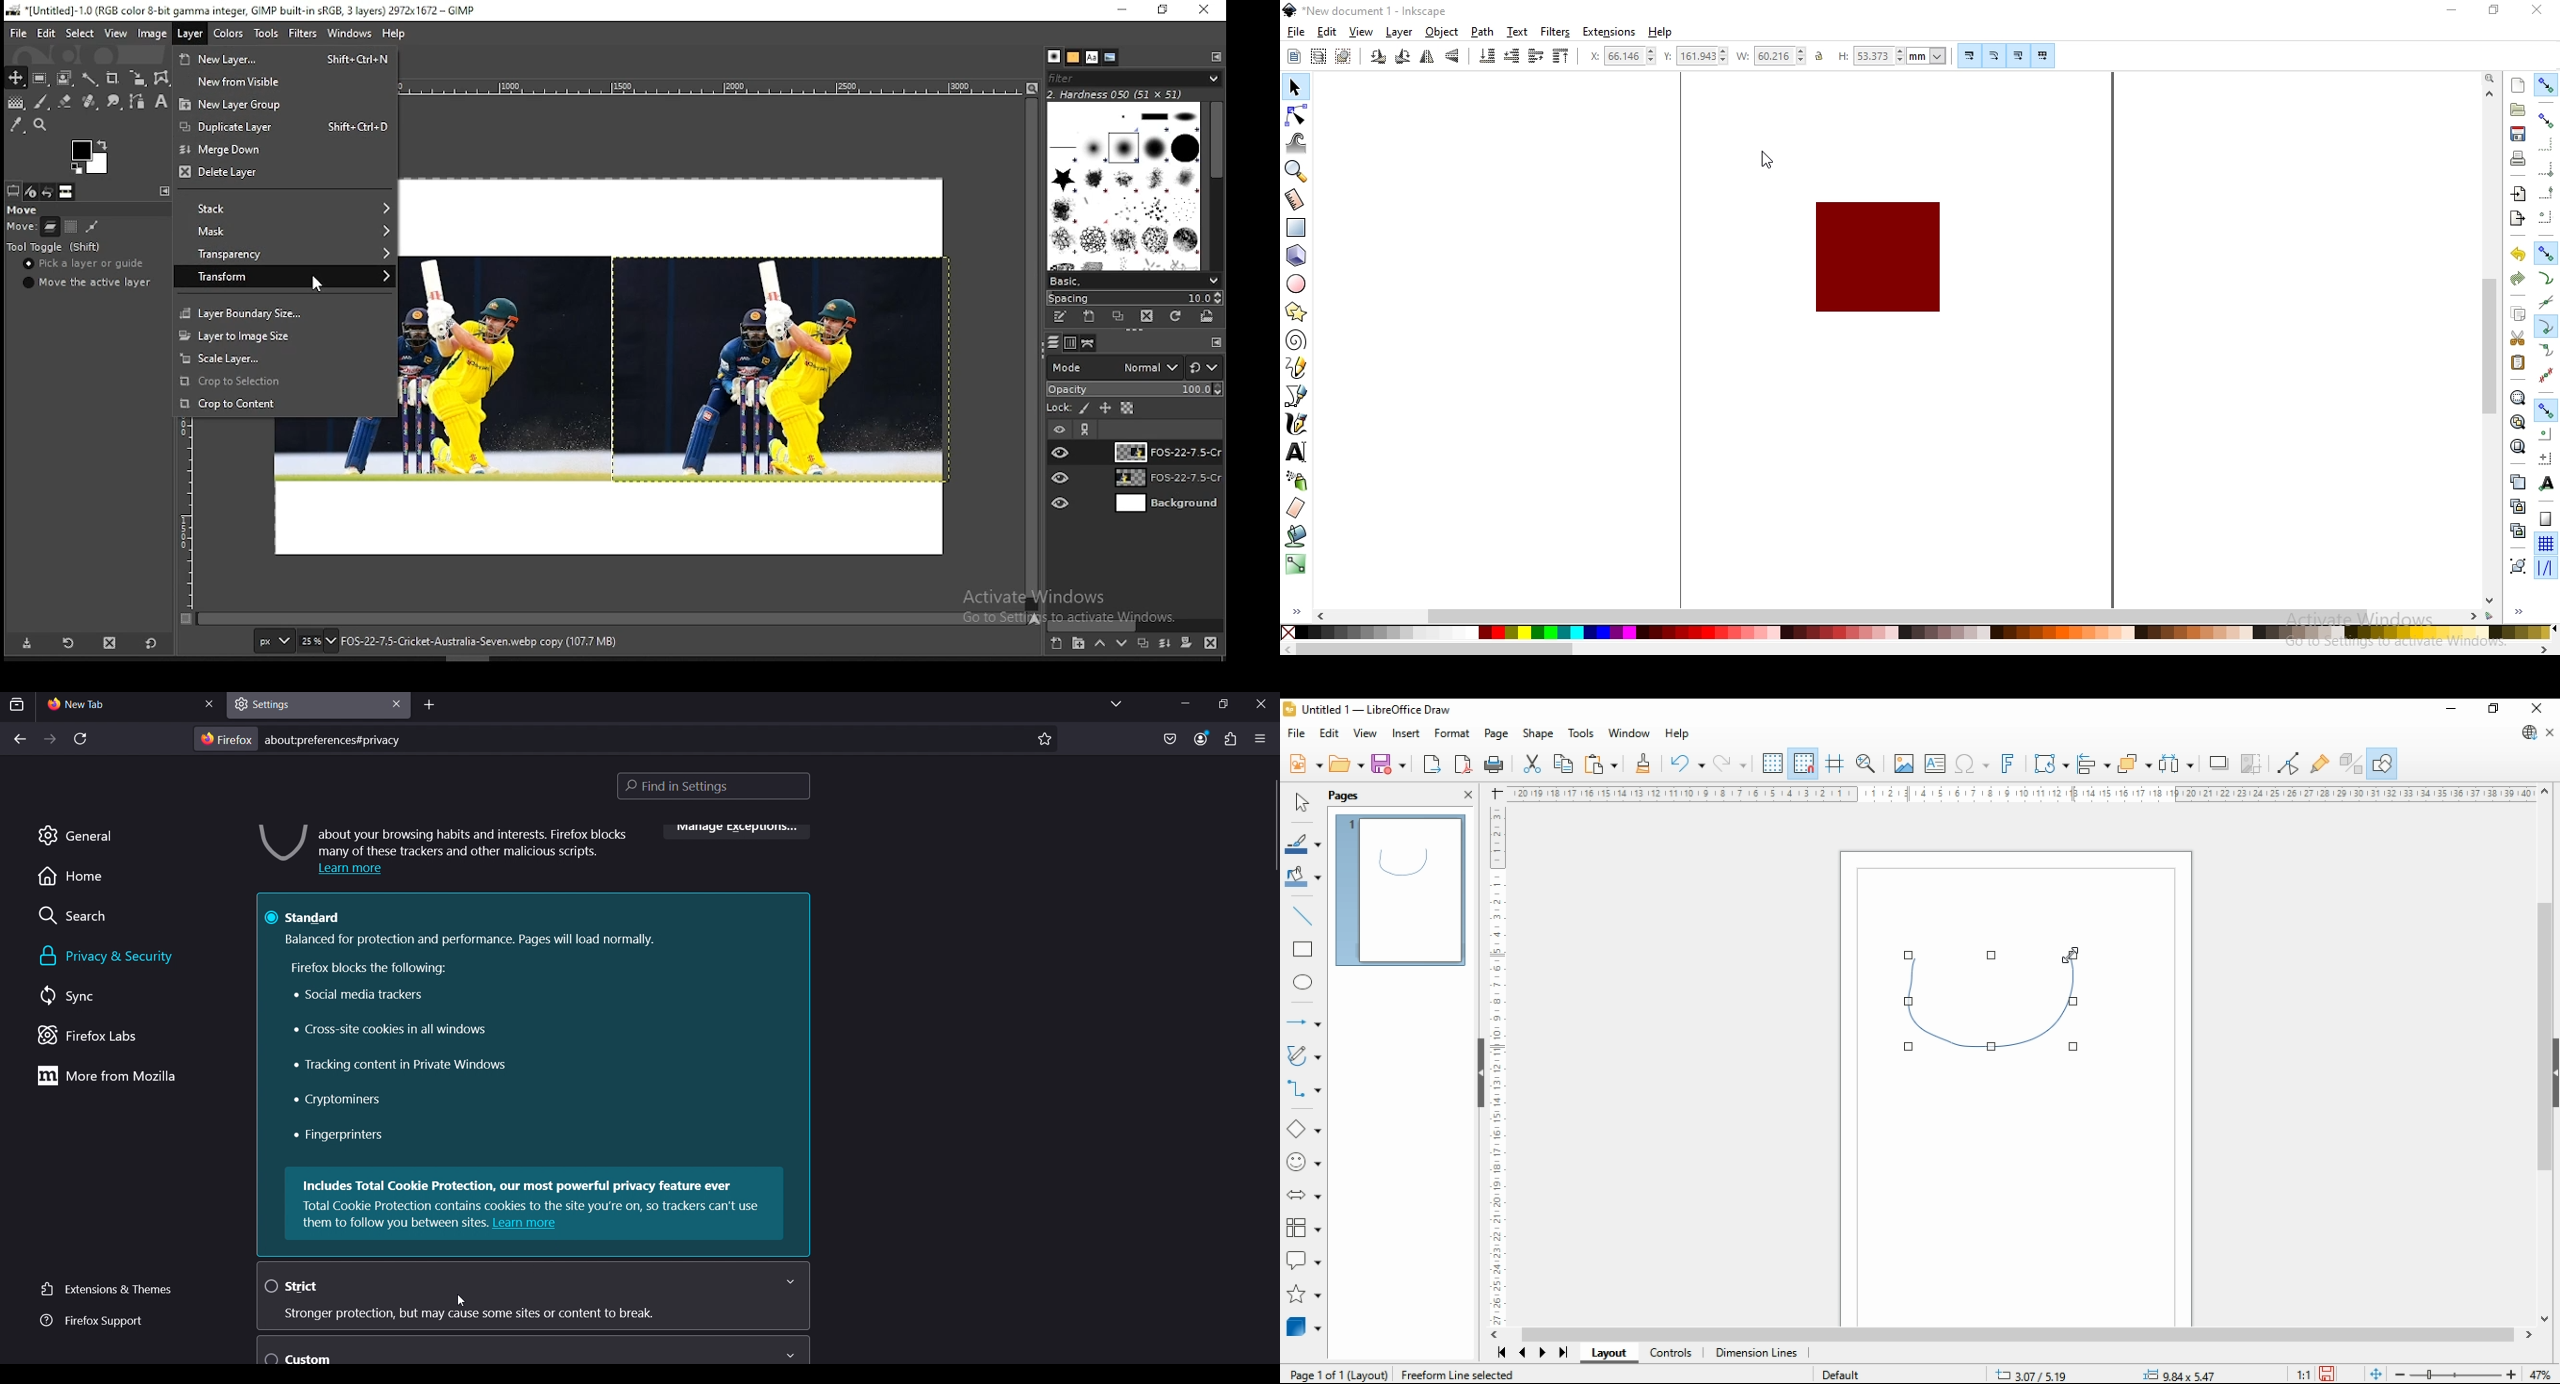 This screenshot has width=2576, height=1400. What do you see at coordinates (2530, 732) in the screenshot?
I see `libreoffice update` at bounding box center [2530, 732].